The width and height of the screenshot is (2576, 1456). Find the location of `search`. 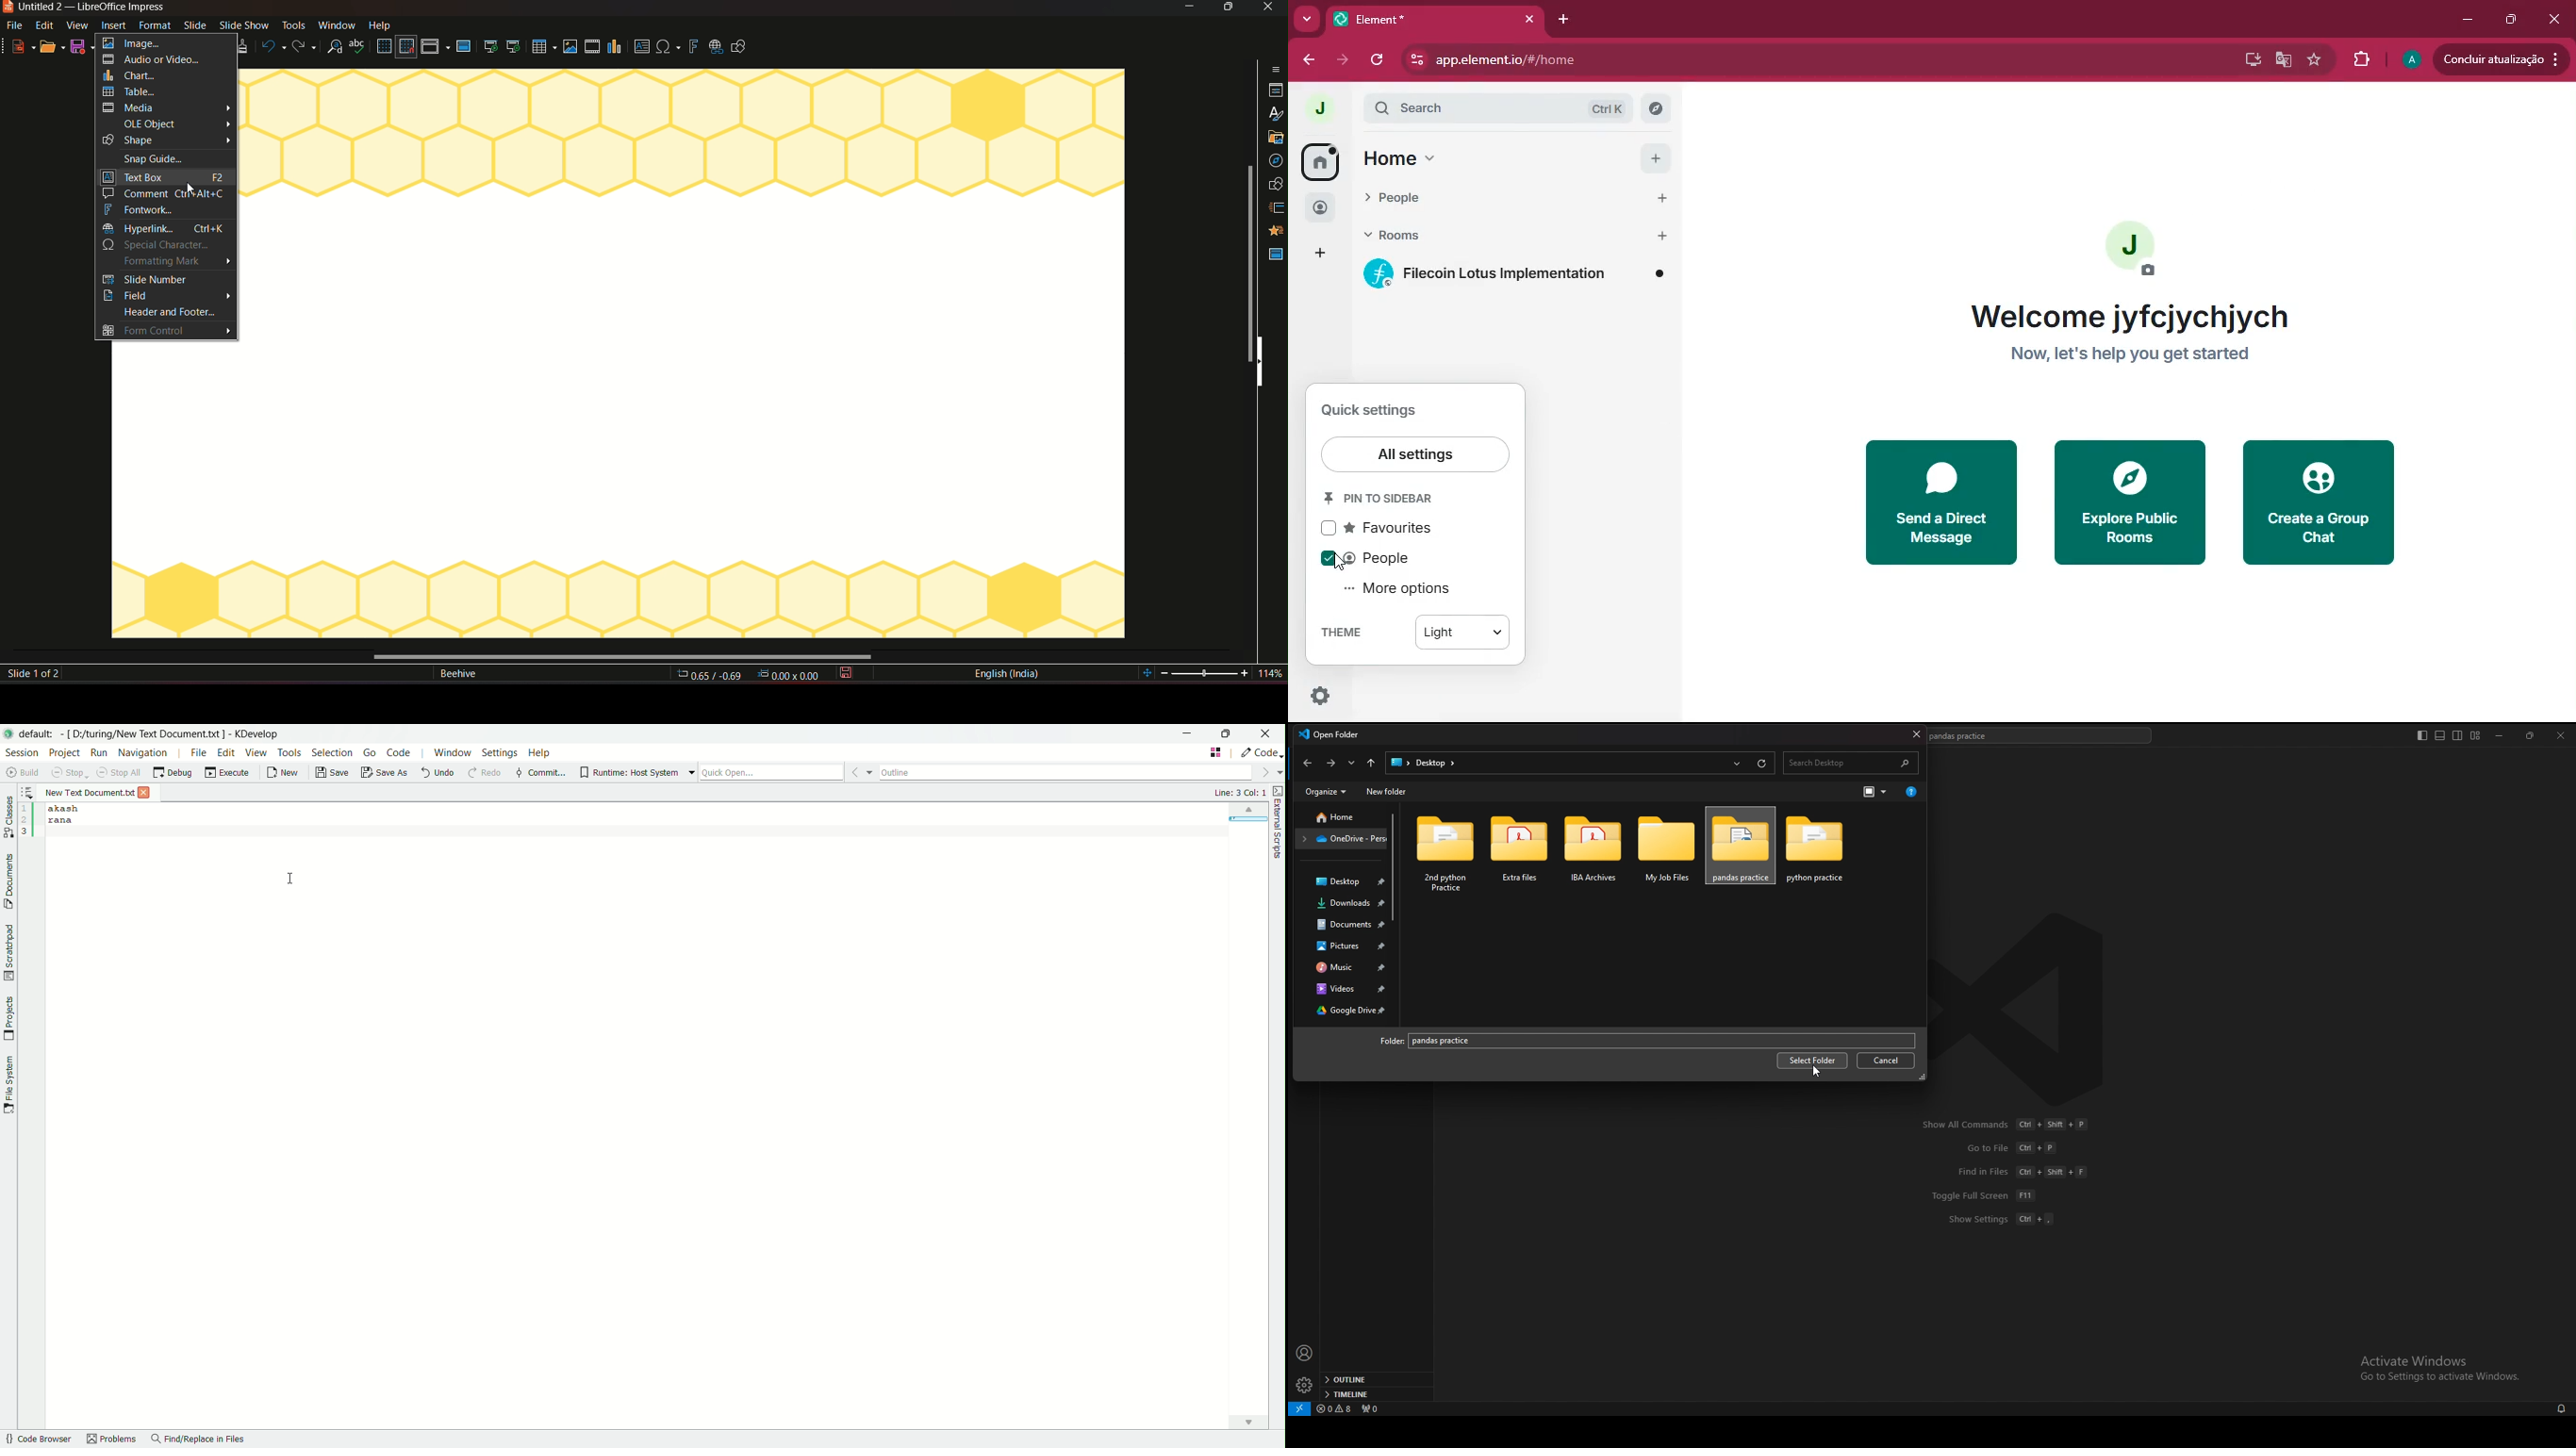

search is located at coordinates (1506, 109).